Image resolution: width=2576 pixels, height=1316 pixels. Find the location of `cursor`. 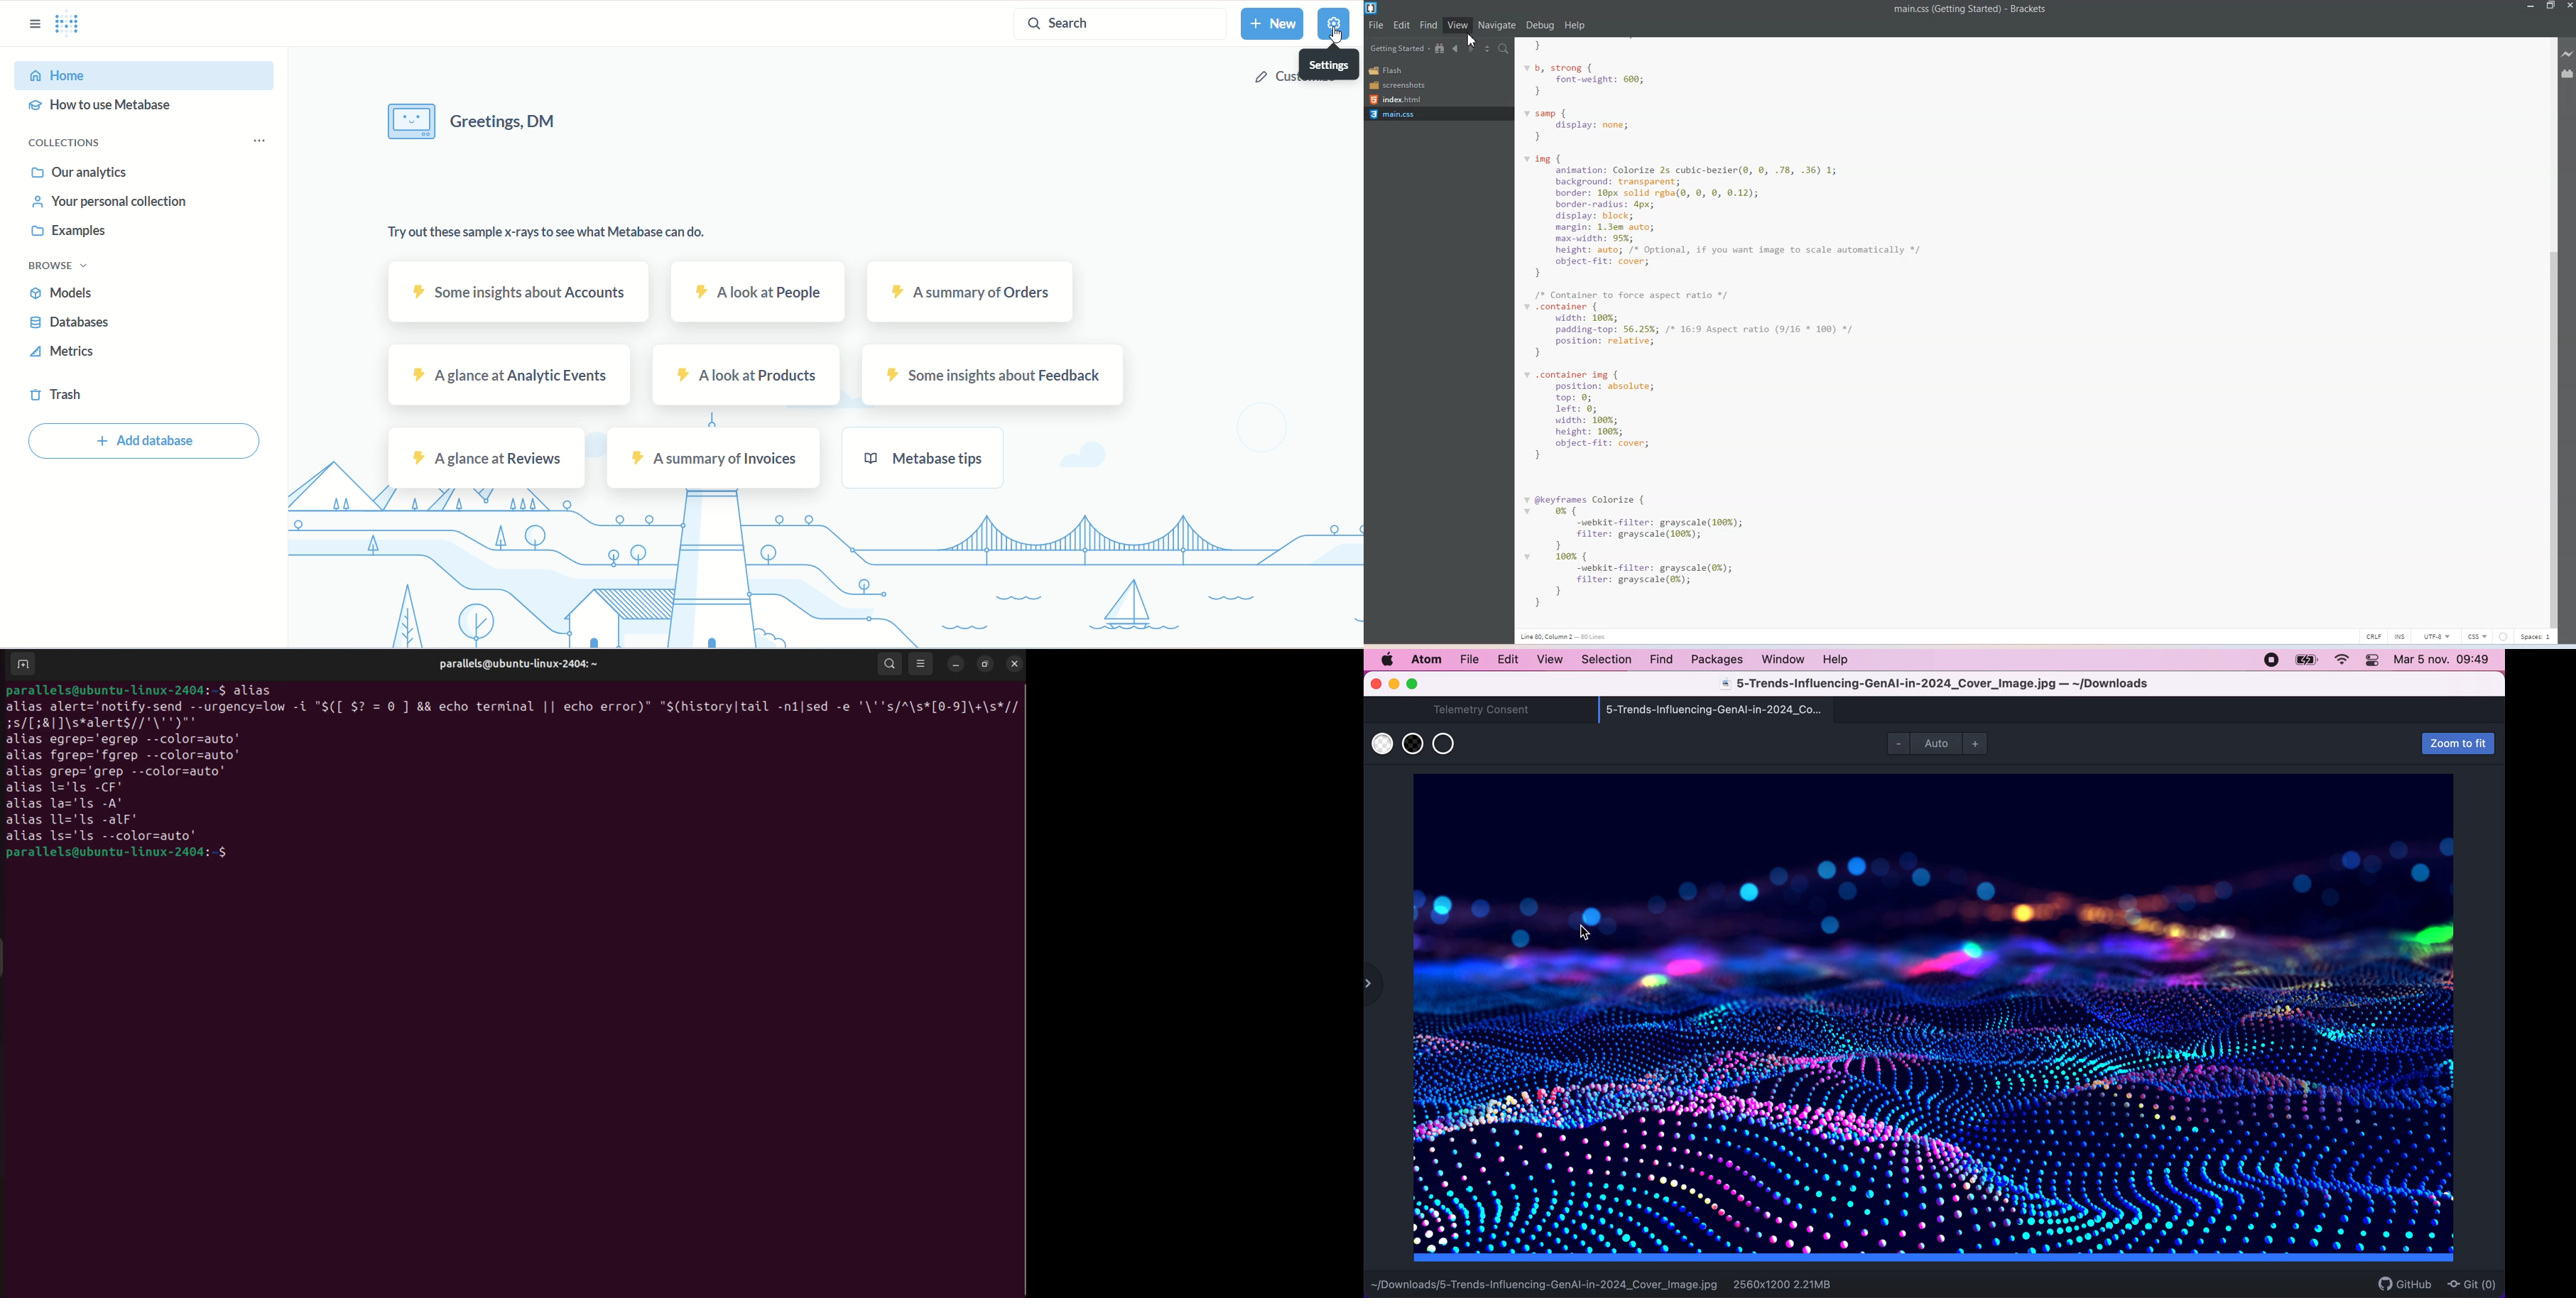

cursor is located at coordinates (1472, 40).